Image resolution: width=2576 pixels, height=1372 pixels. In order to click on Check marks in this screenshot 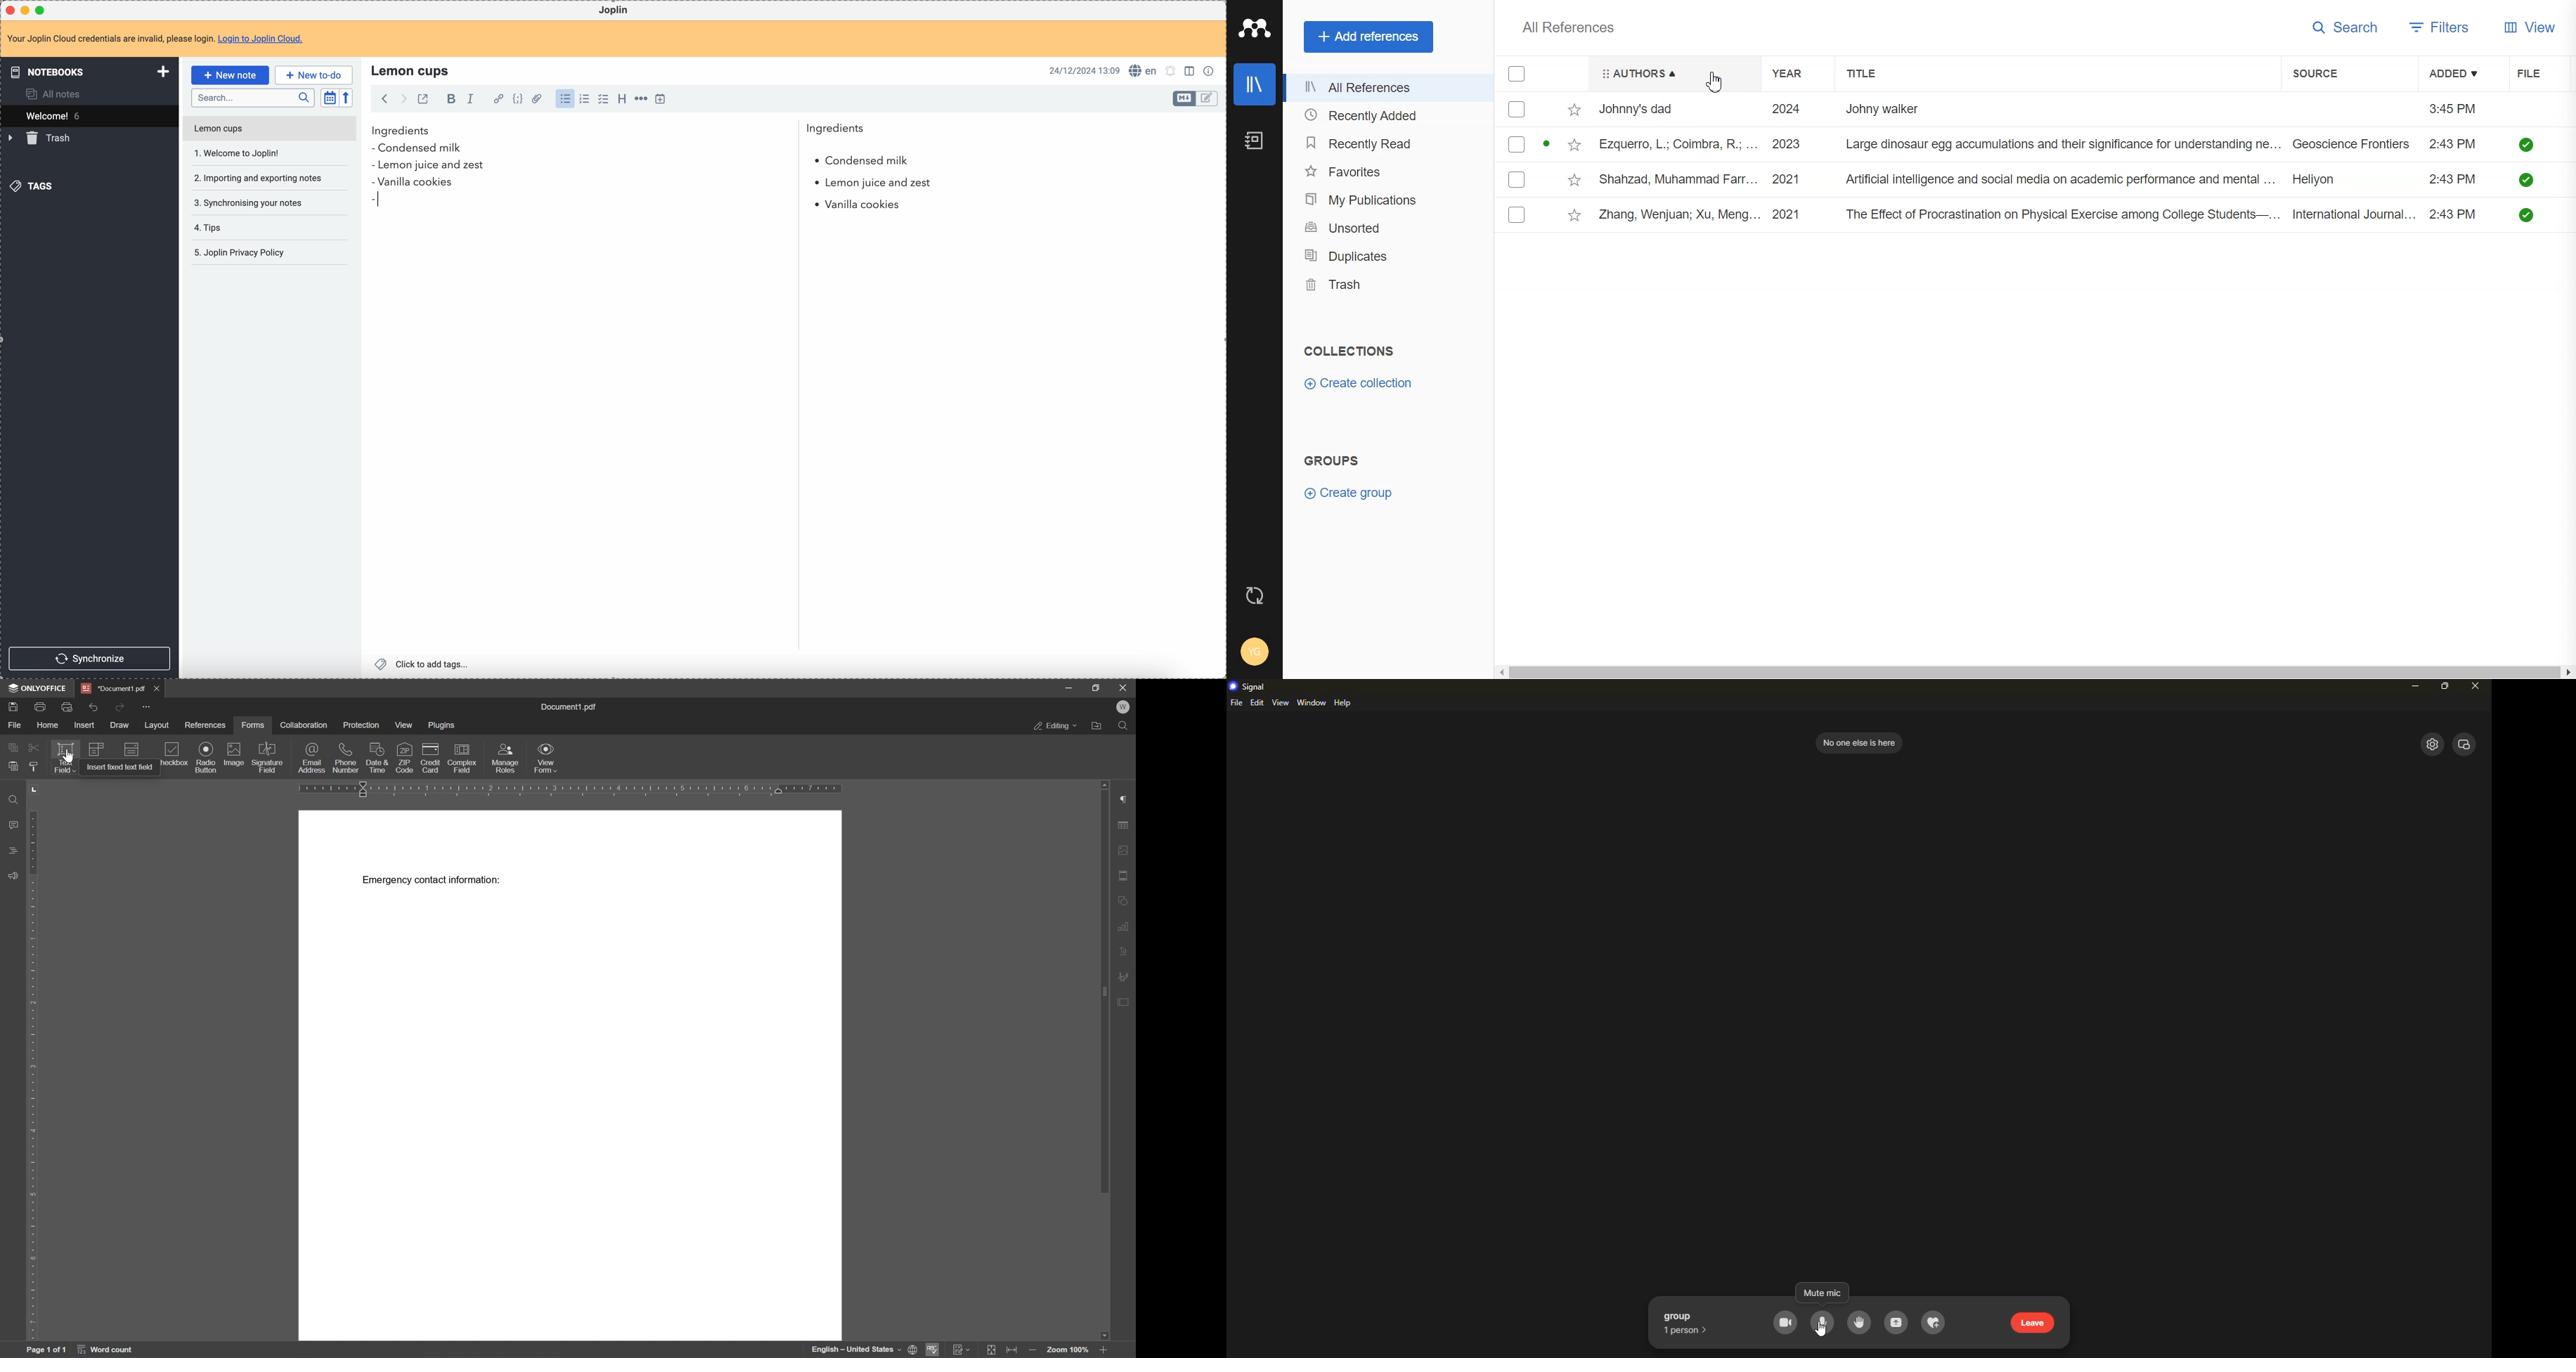, I will do `click(1517, 75)`.